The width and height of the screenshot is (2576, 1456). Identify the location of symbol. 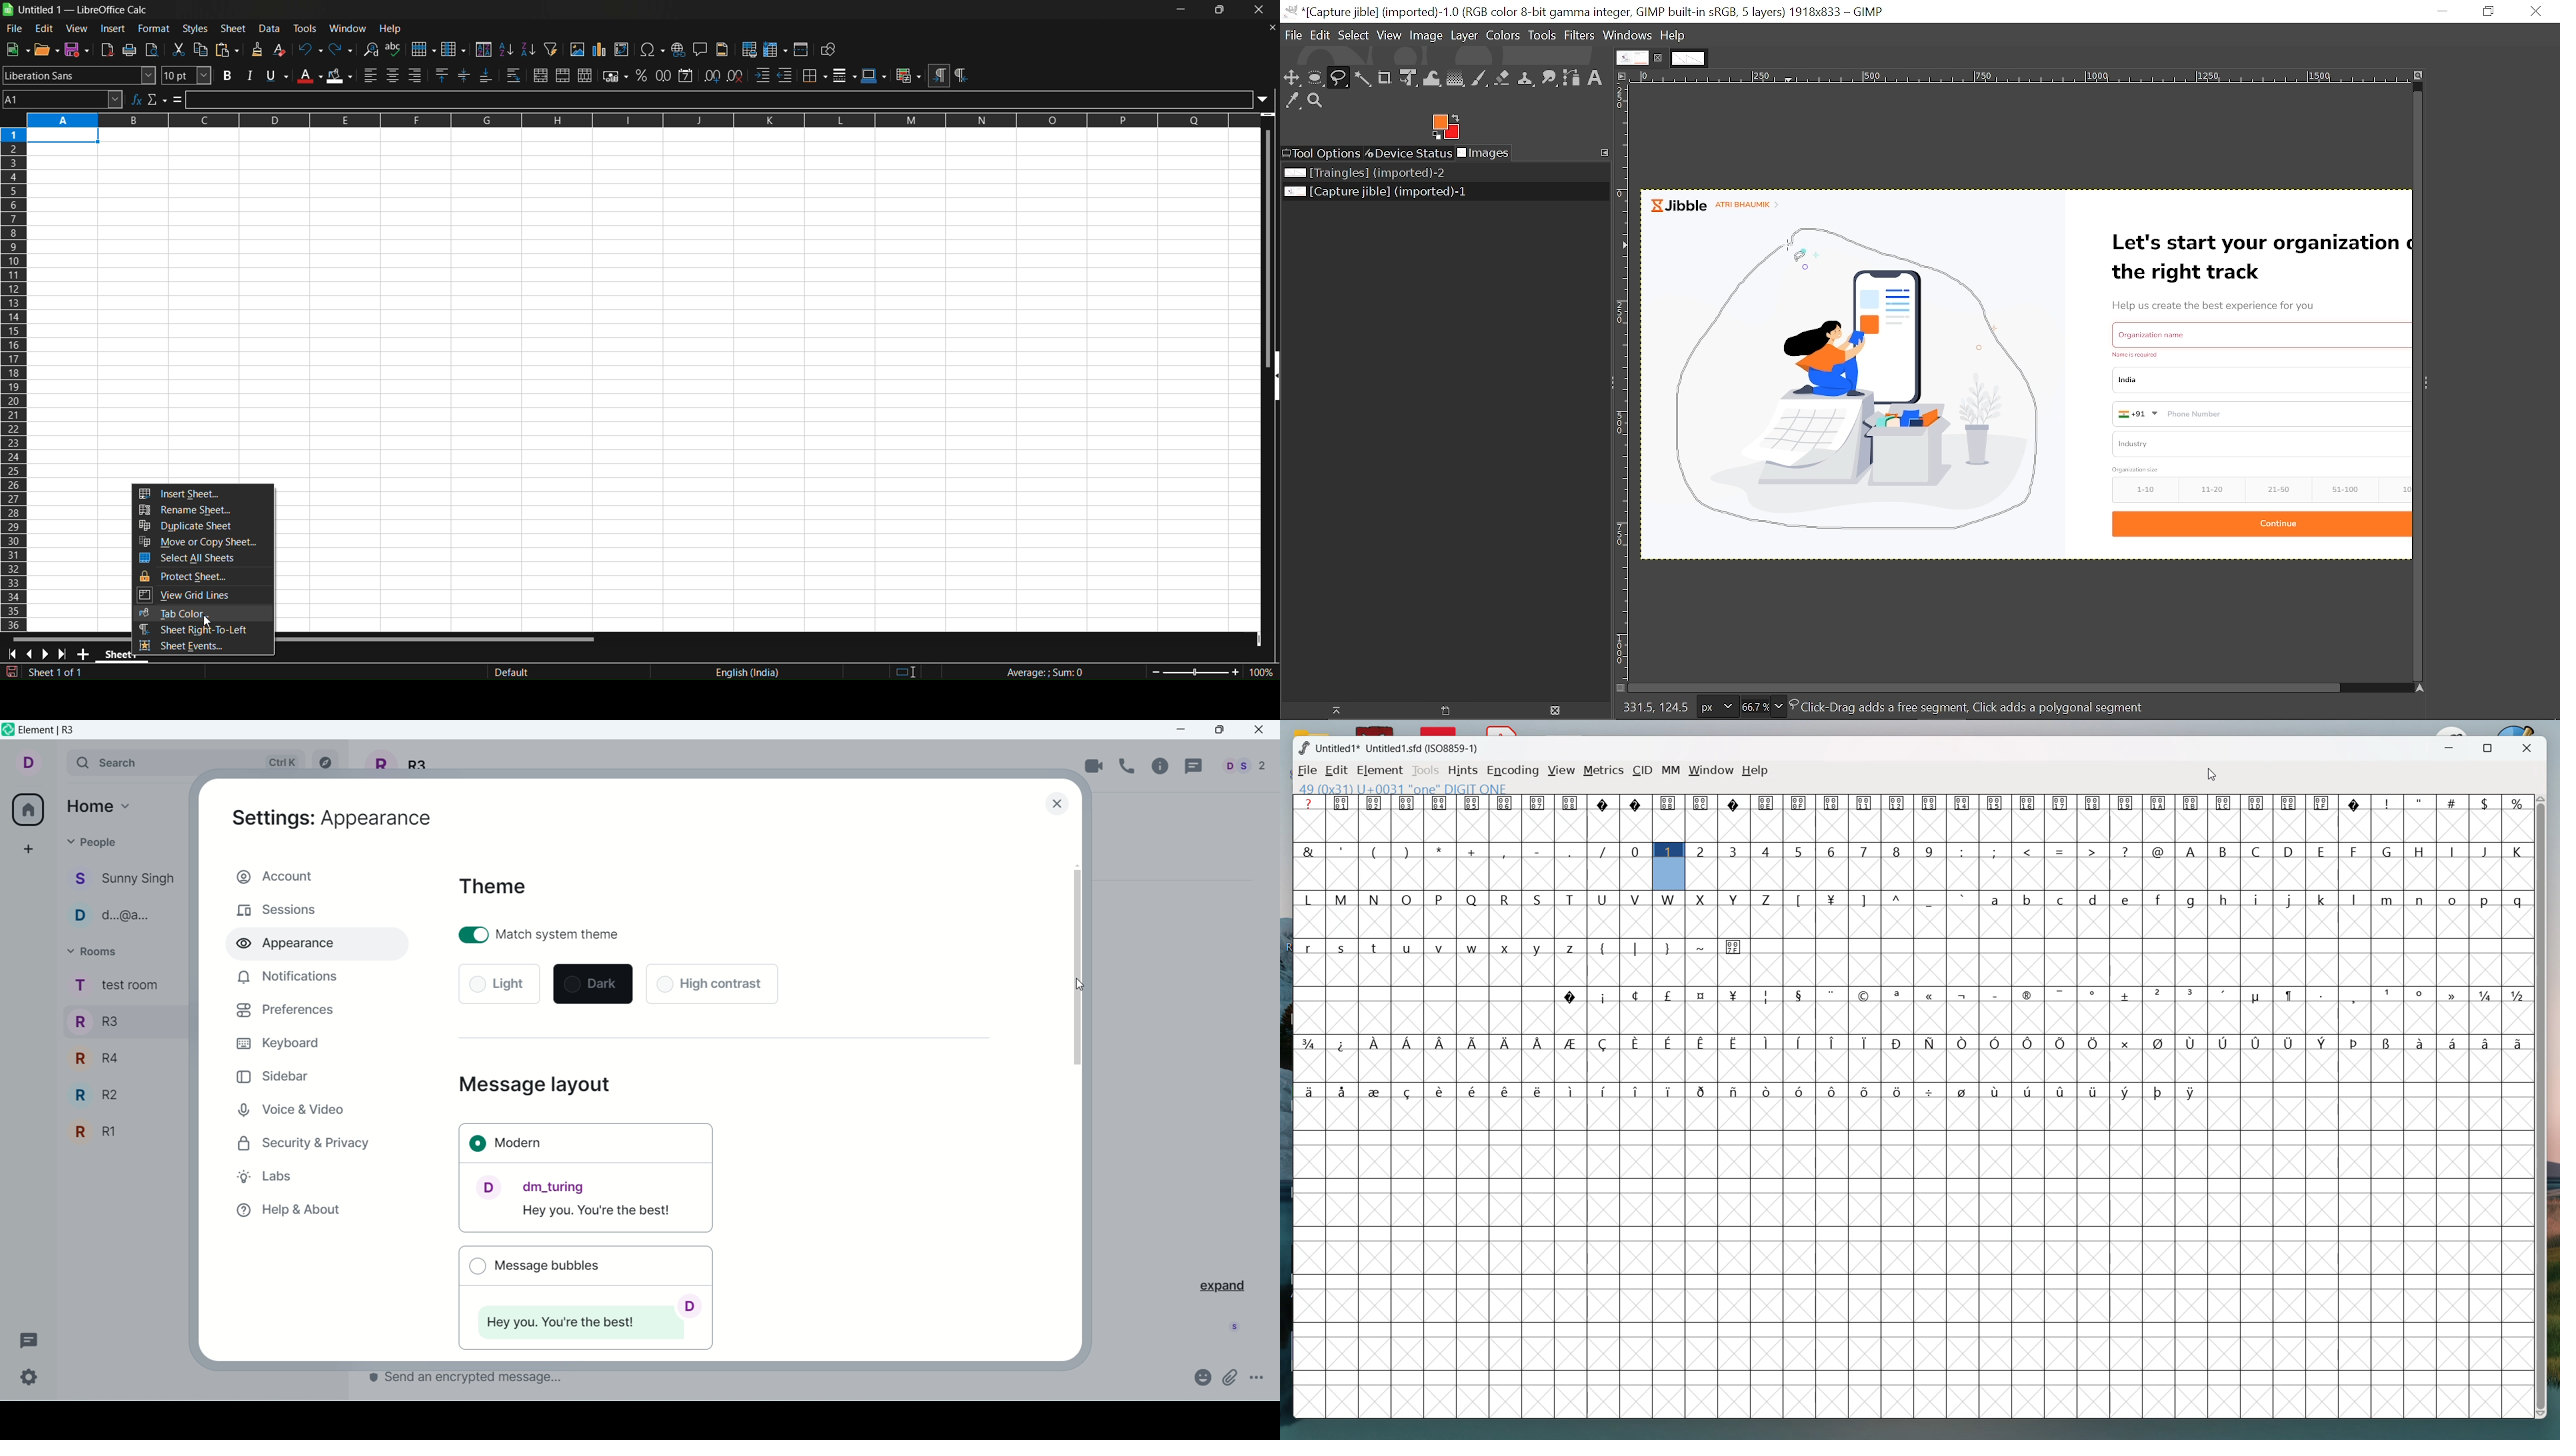
(2191, 1041).